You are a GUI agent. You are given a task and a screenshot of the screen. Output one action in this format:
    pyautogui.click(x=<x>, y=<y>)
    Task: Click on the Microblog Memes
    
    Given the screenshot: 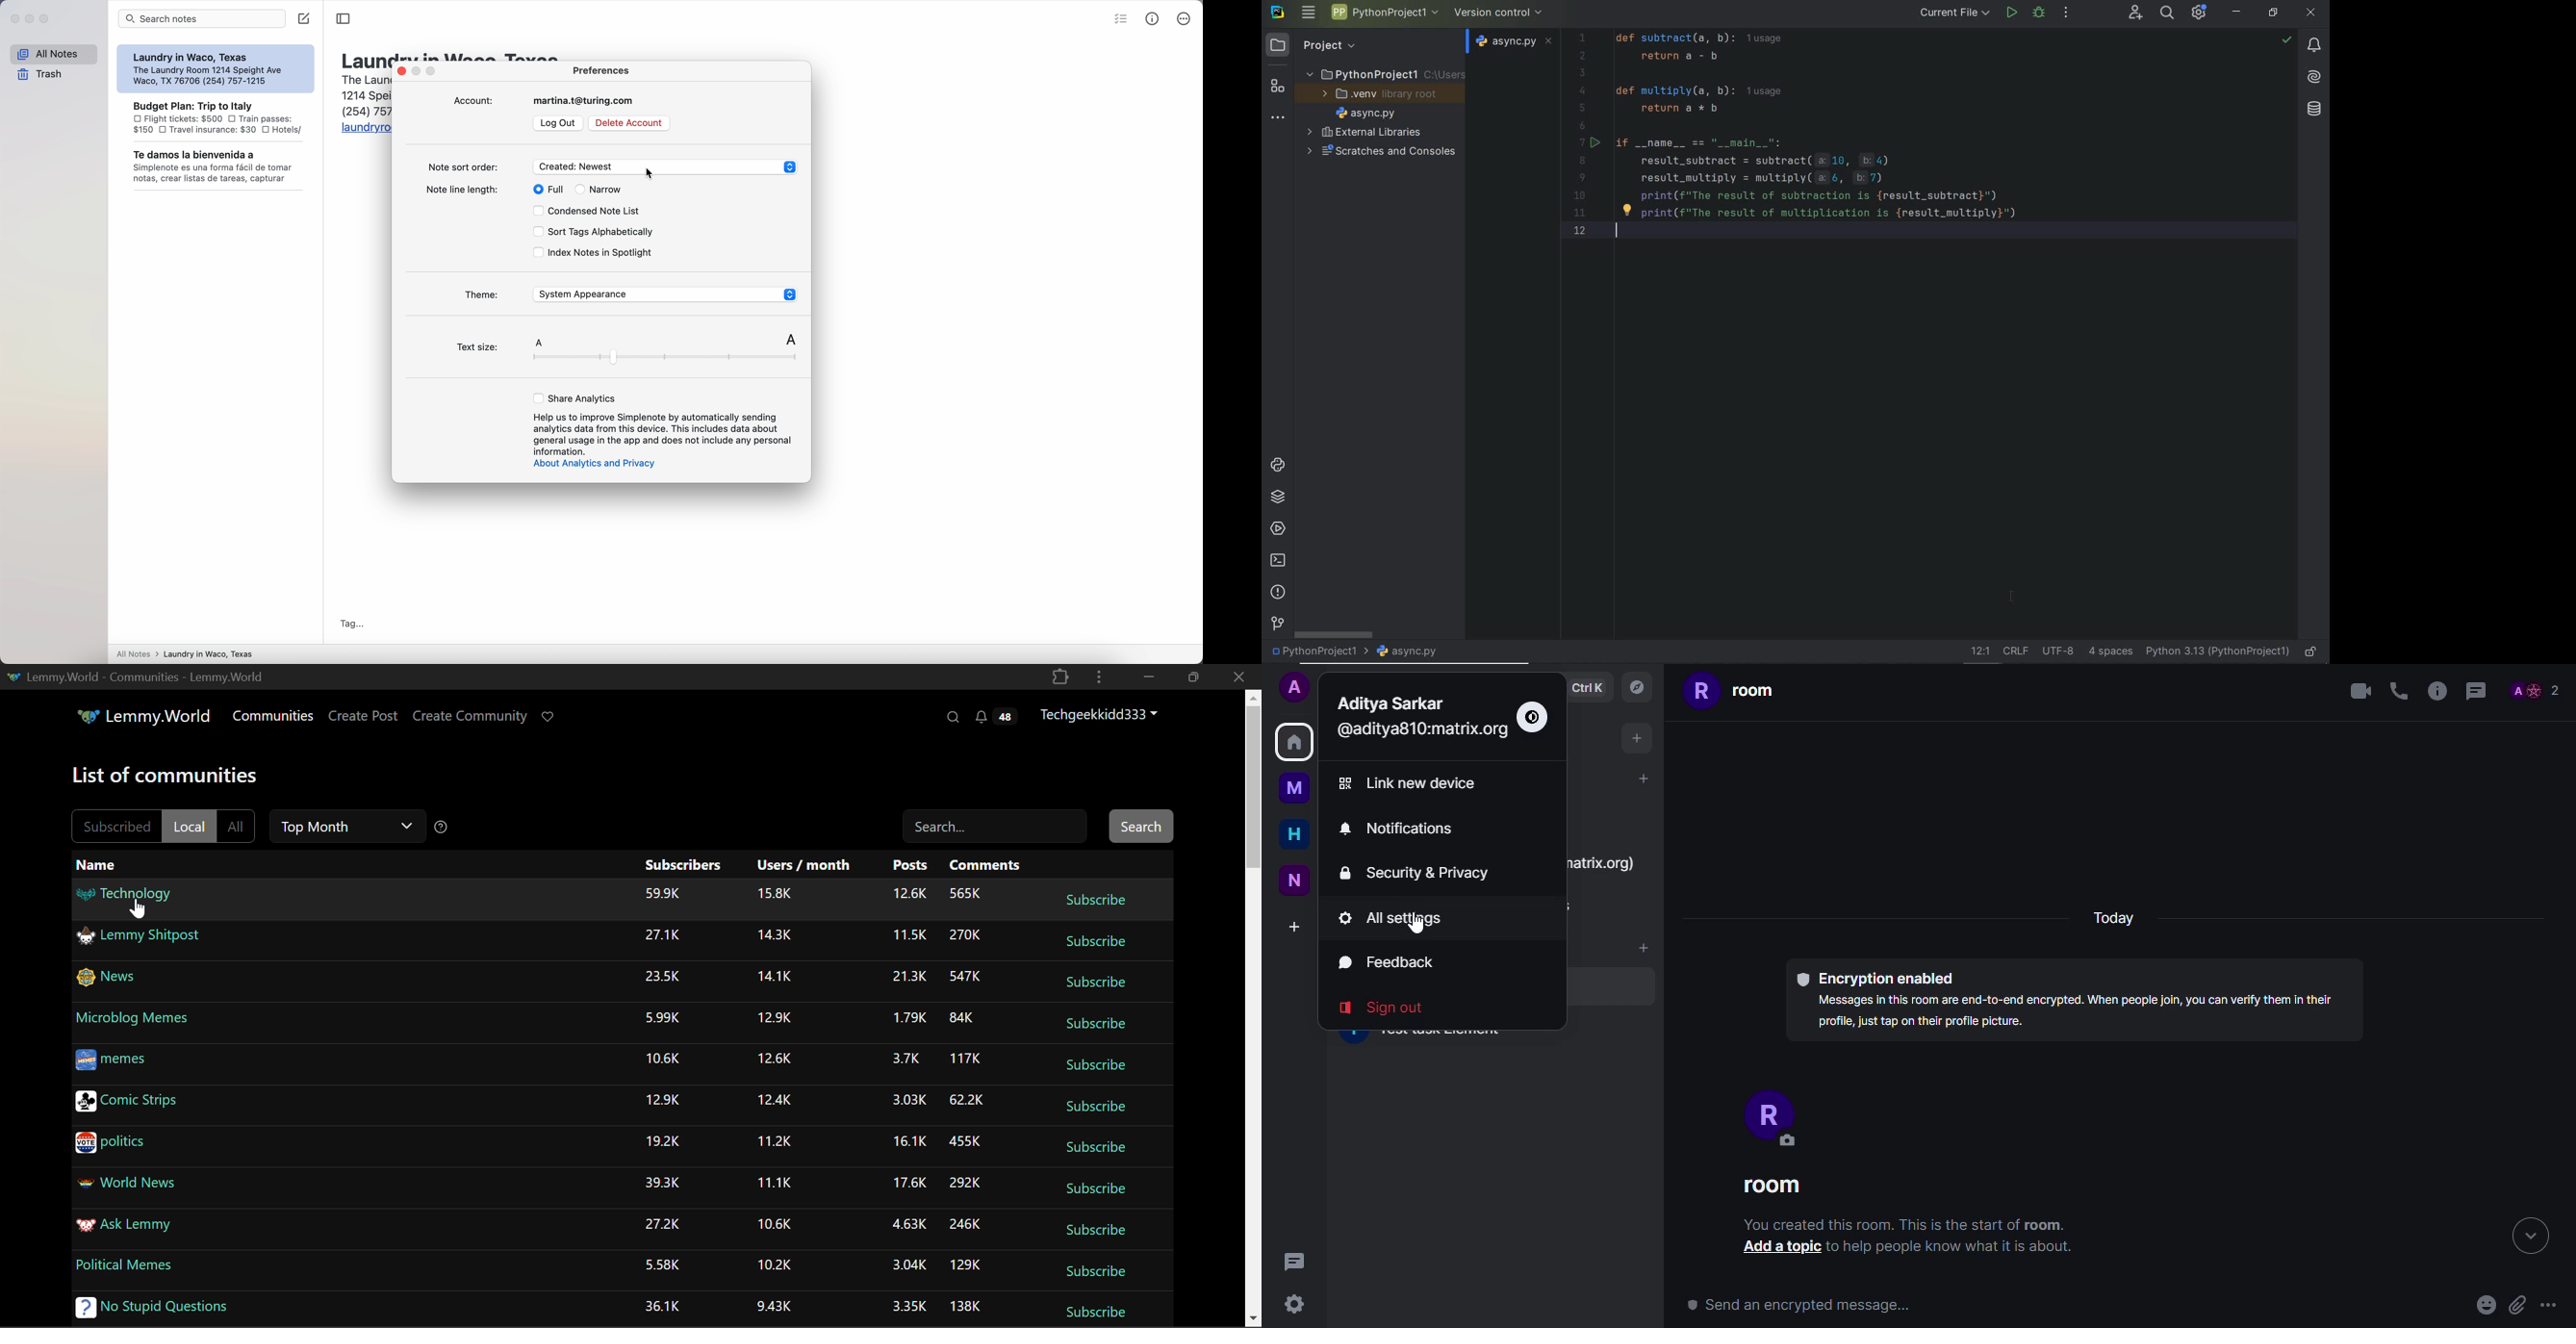 What is the action you would take?
    pyautogui.click(x=135, y=1018)
    